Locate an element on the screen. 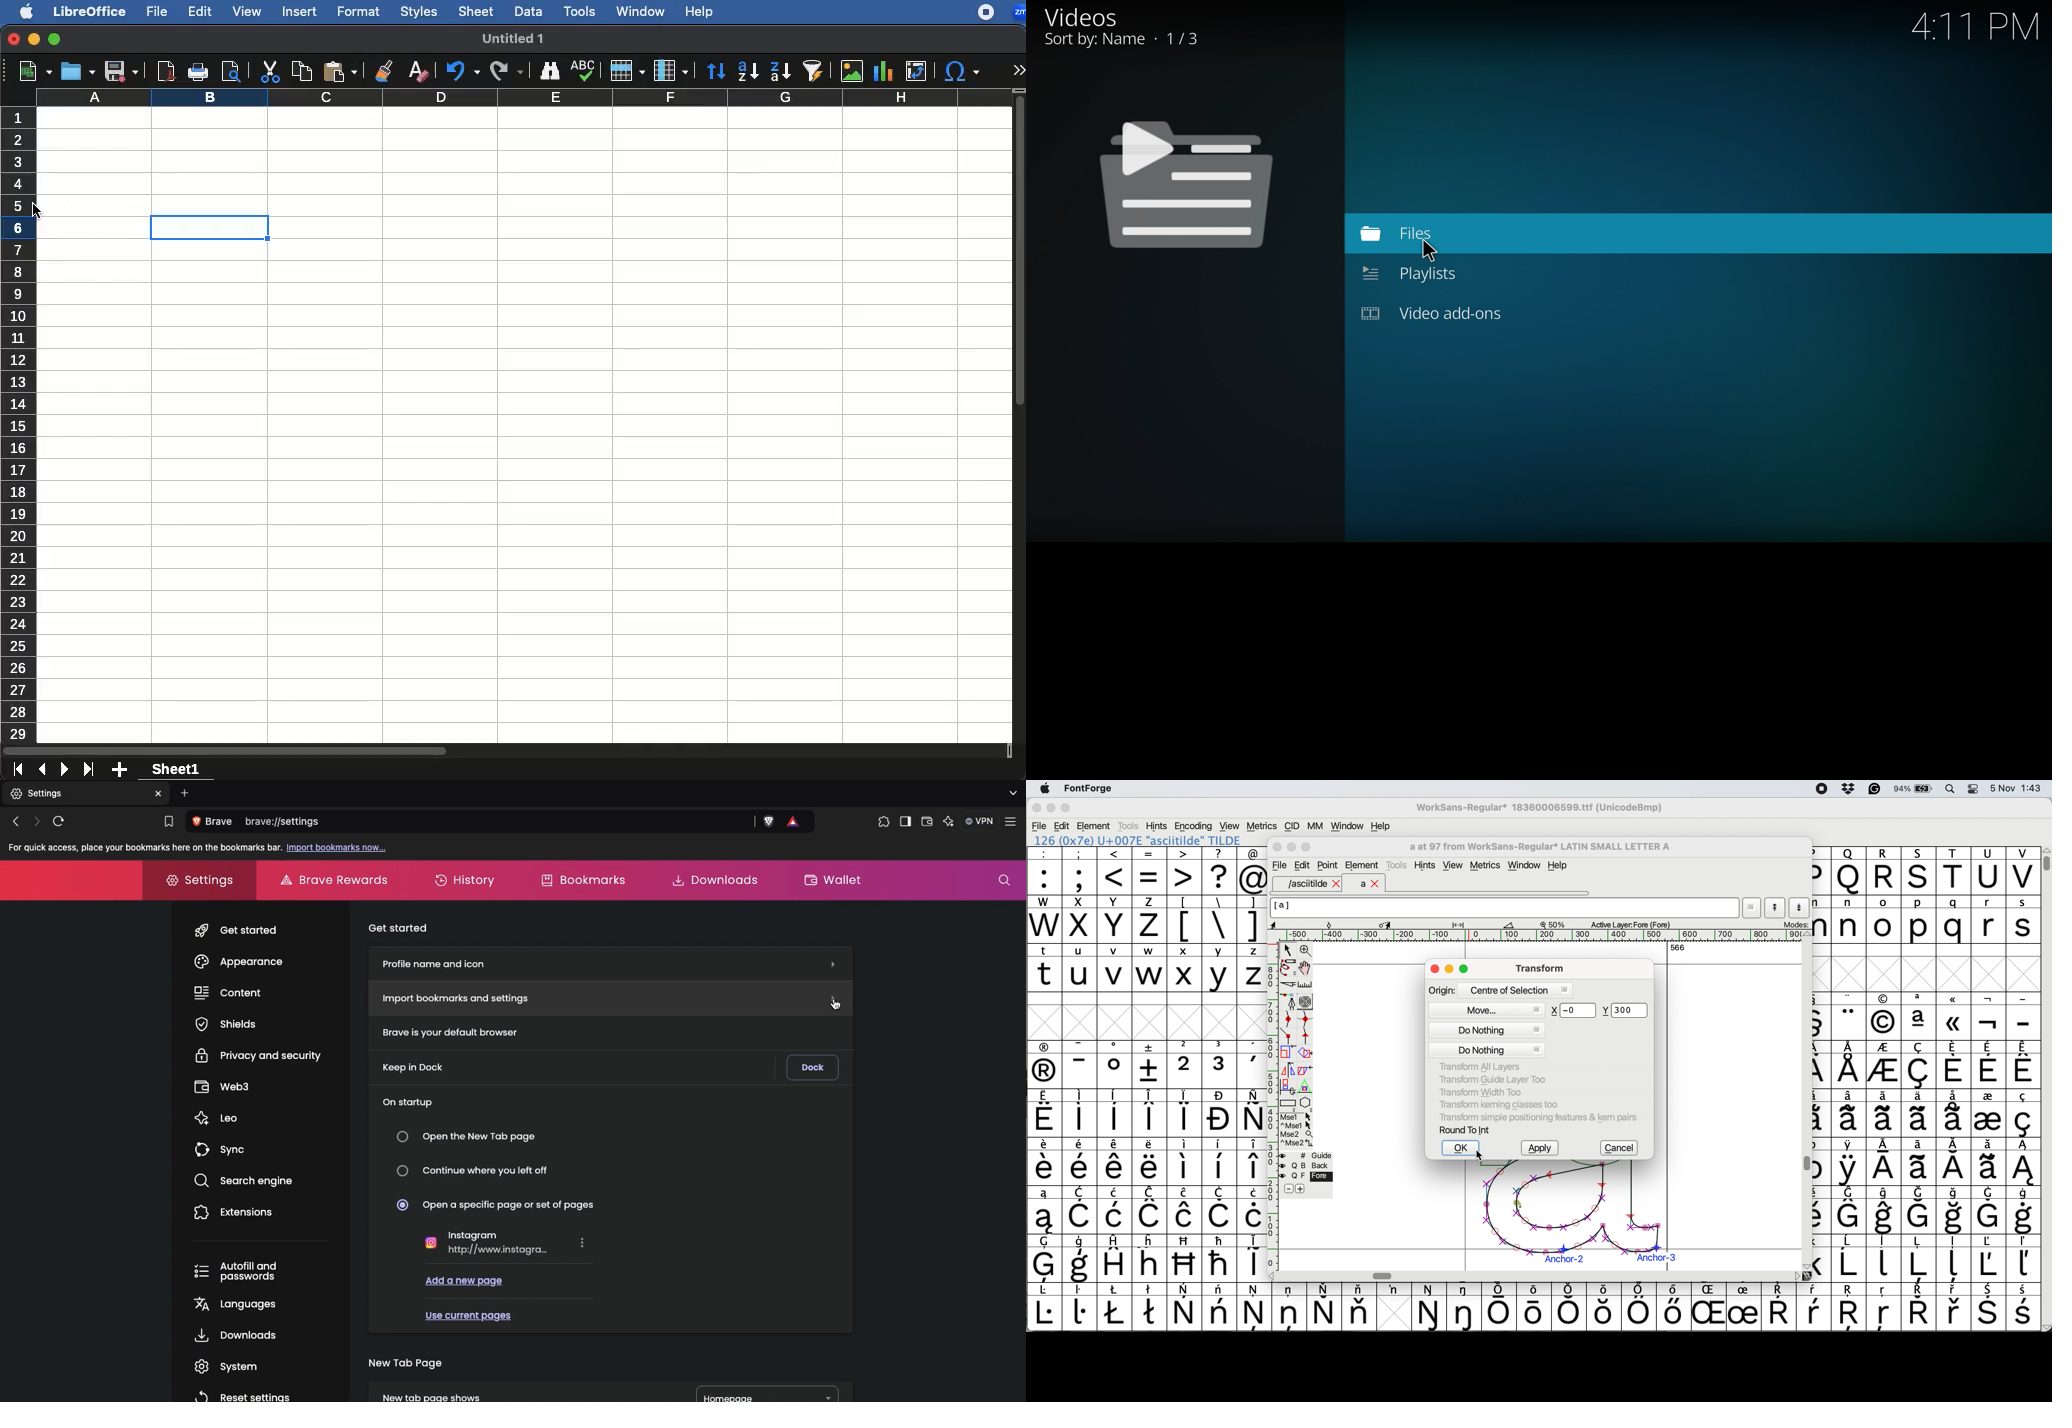 Image resolution: width=2072 pixels, height=1428 pixels. view is located at coordinates (1452, 866).